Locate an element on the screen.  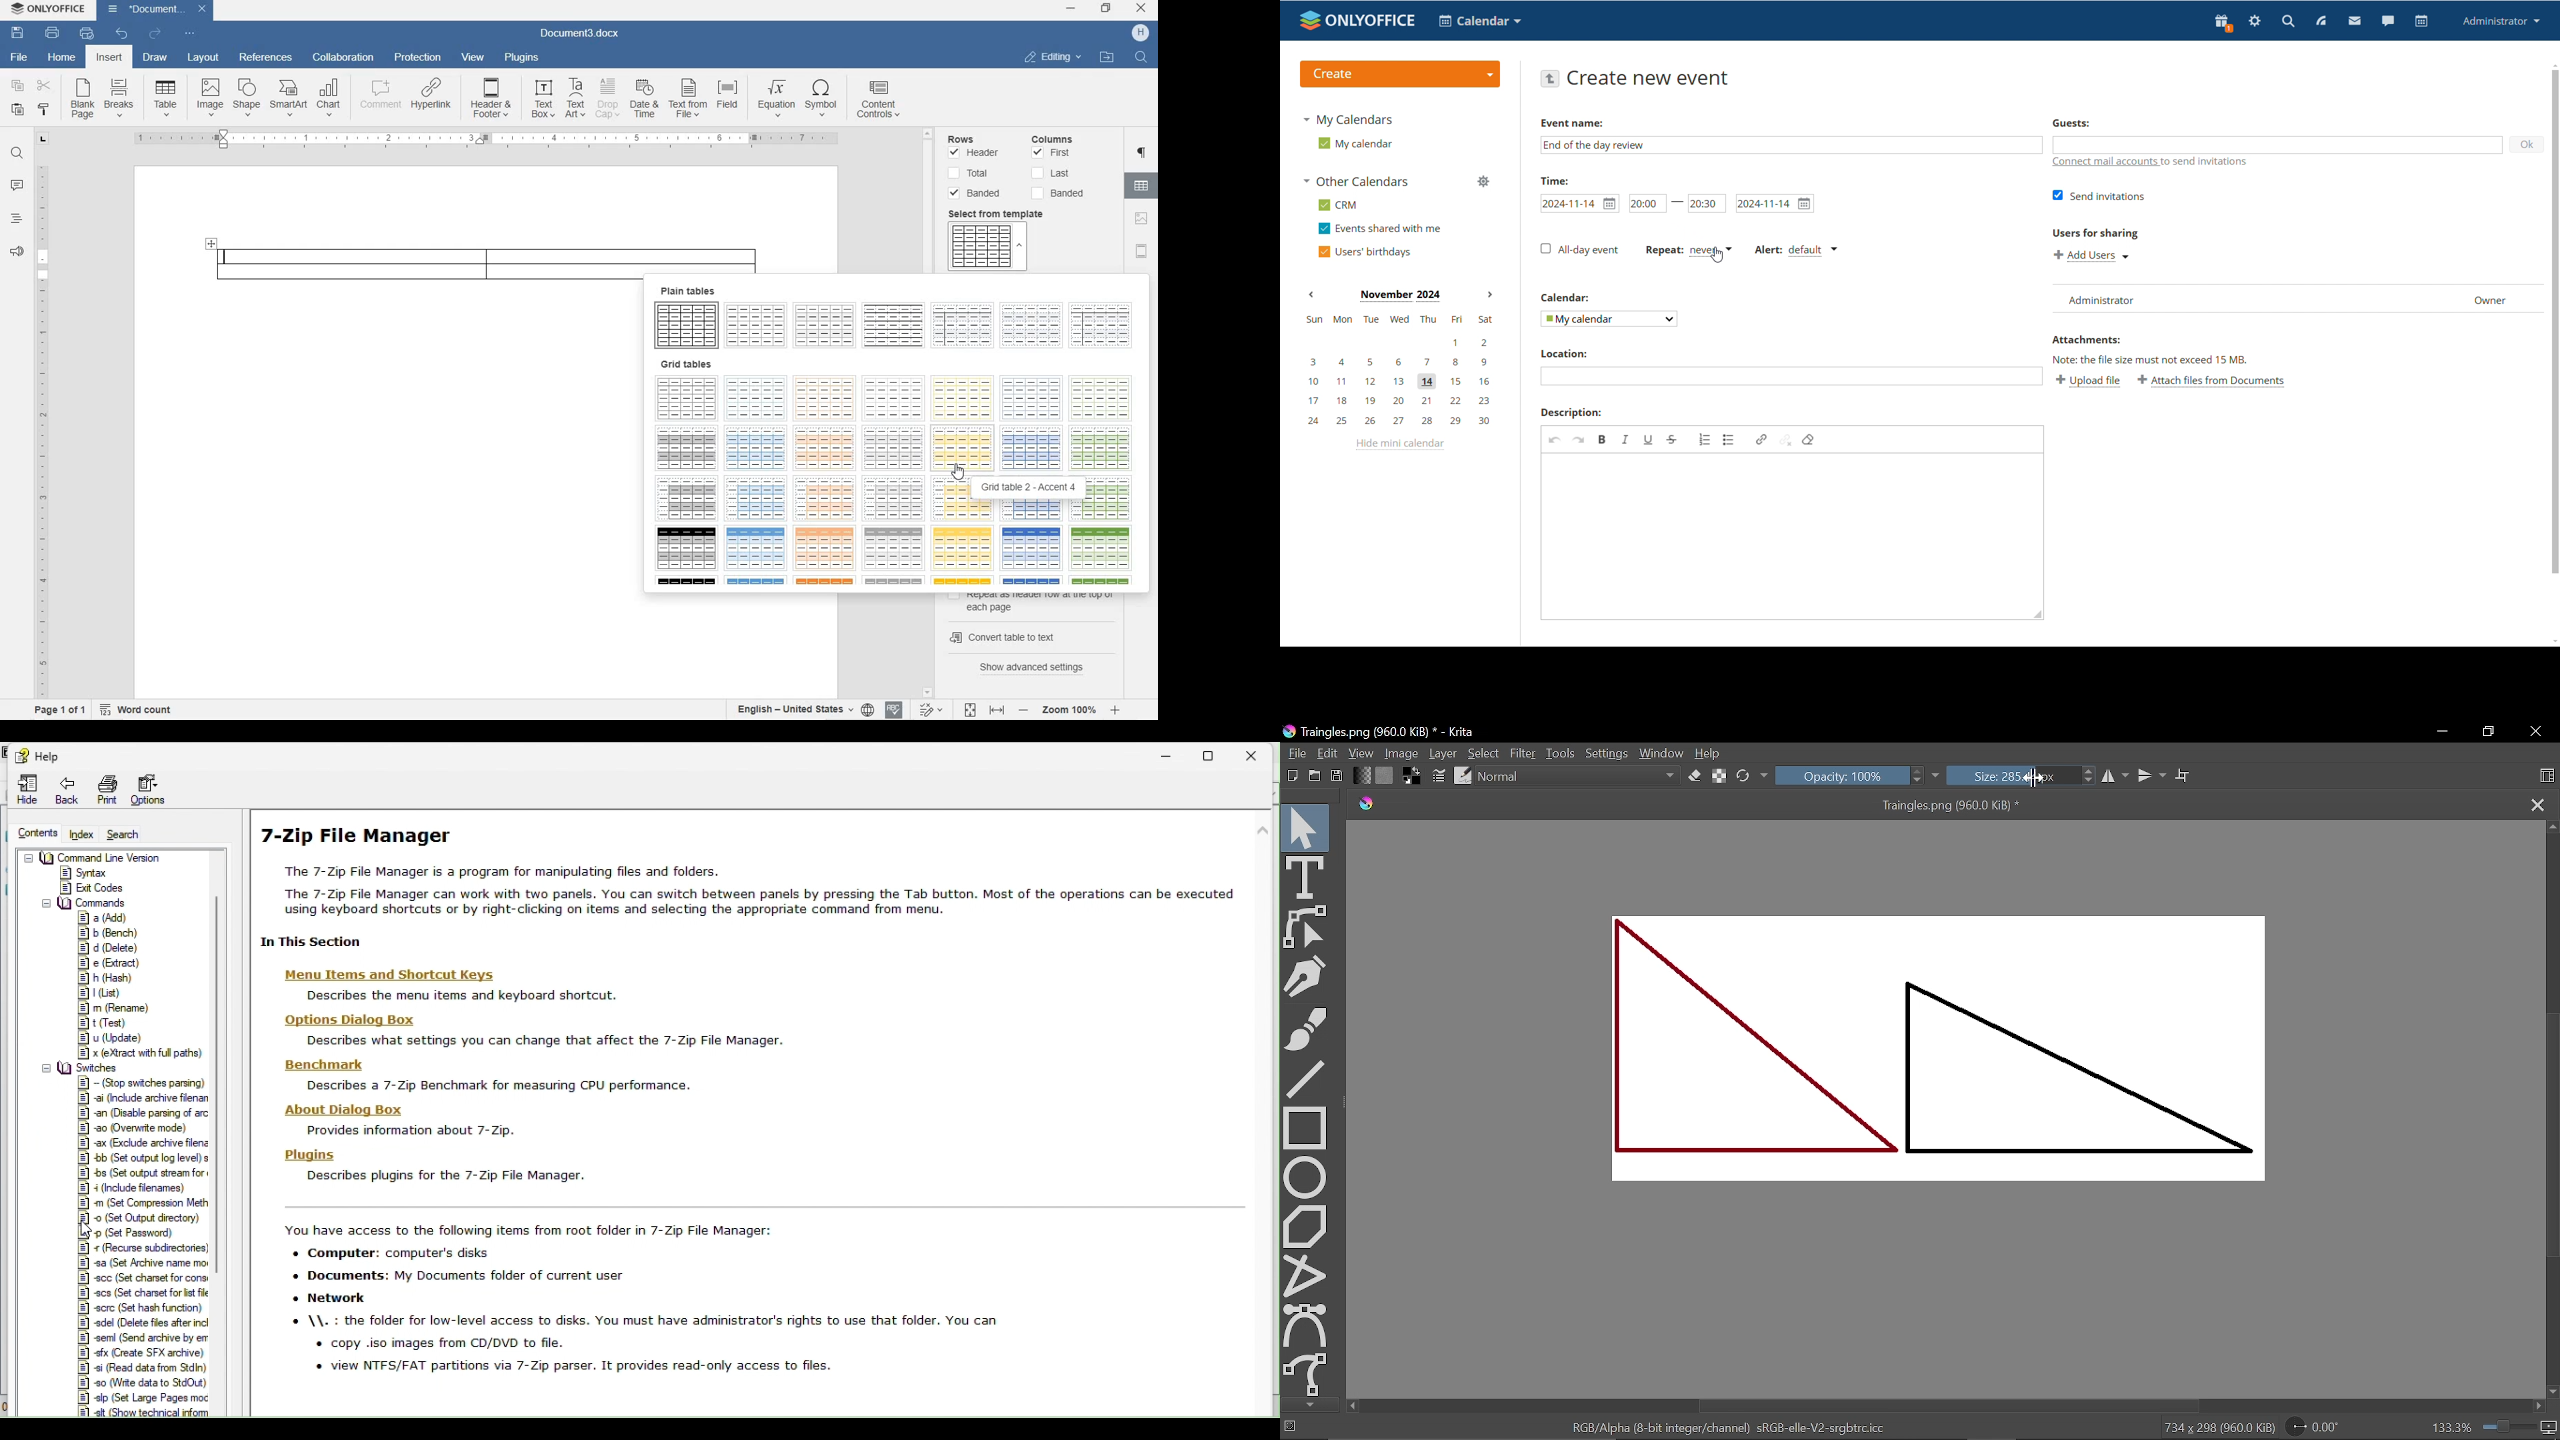
Swap background foreground color is located at coordinates (1409, 778).